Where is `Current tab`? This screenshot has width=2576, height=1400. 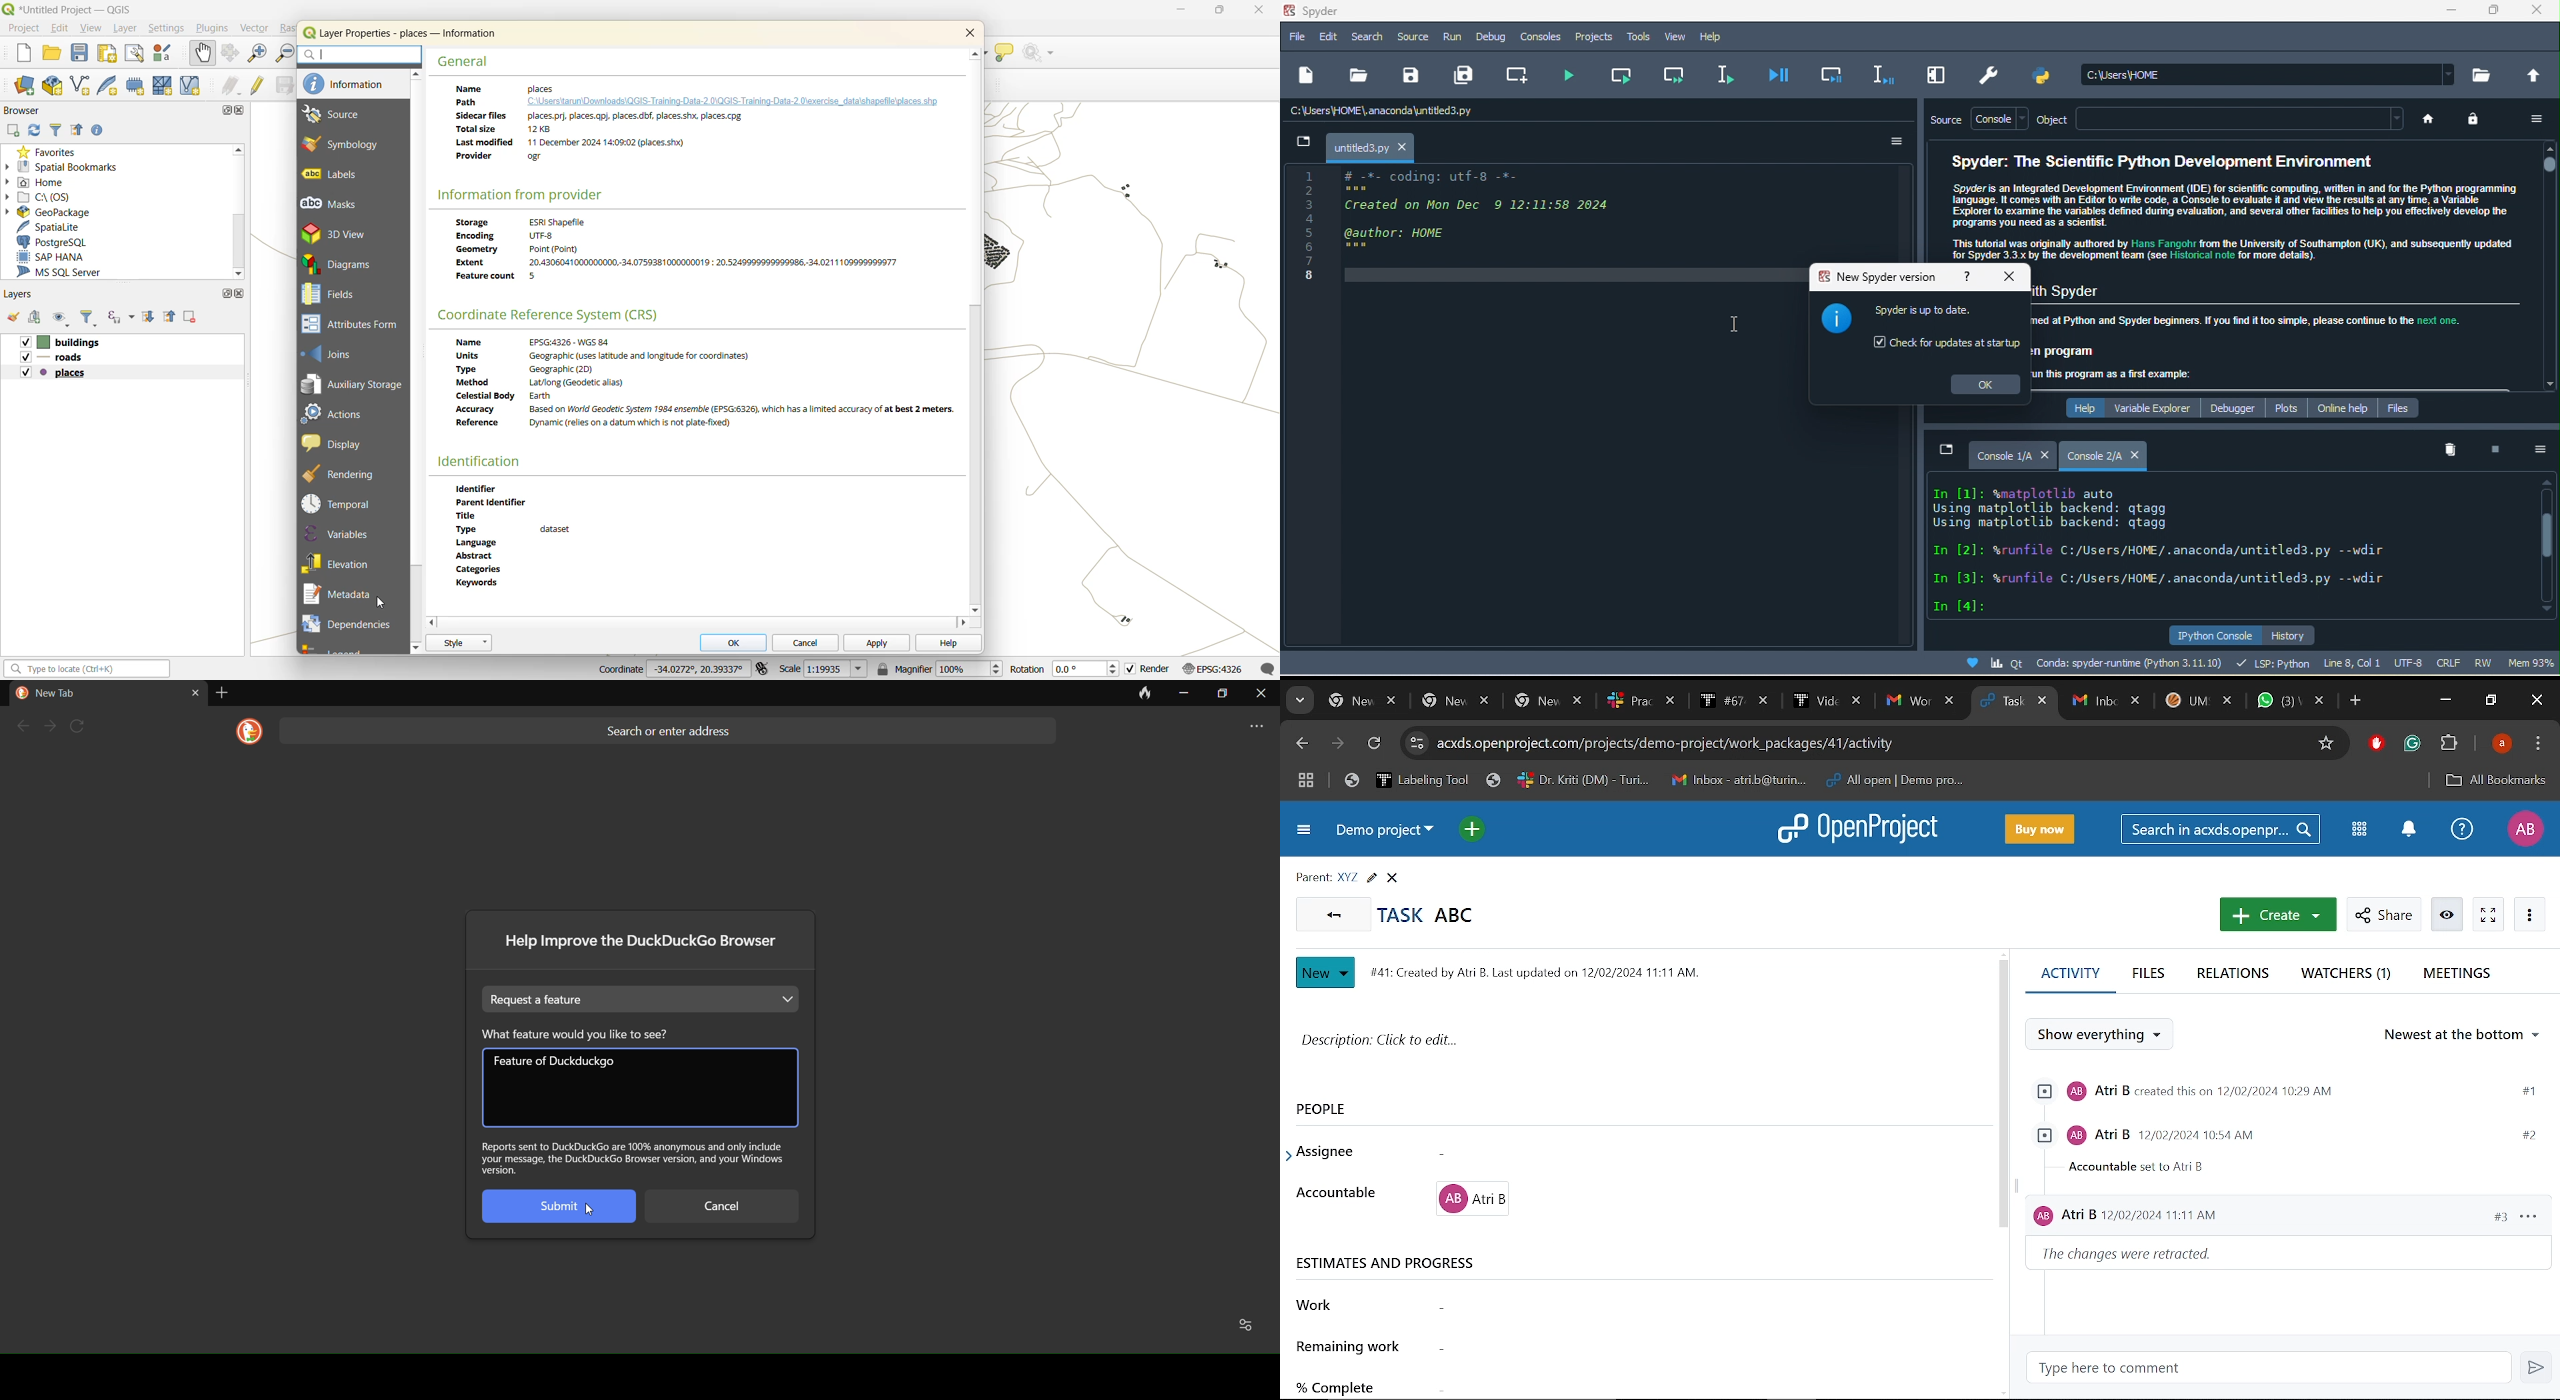
Current tab is located at coordinates (2002, 703).